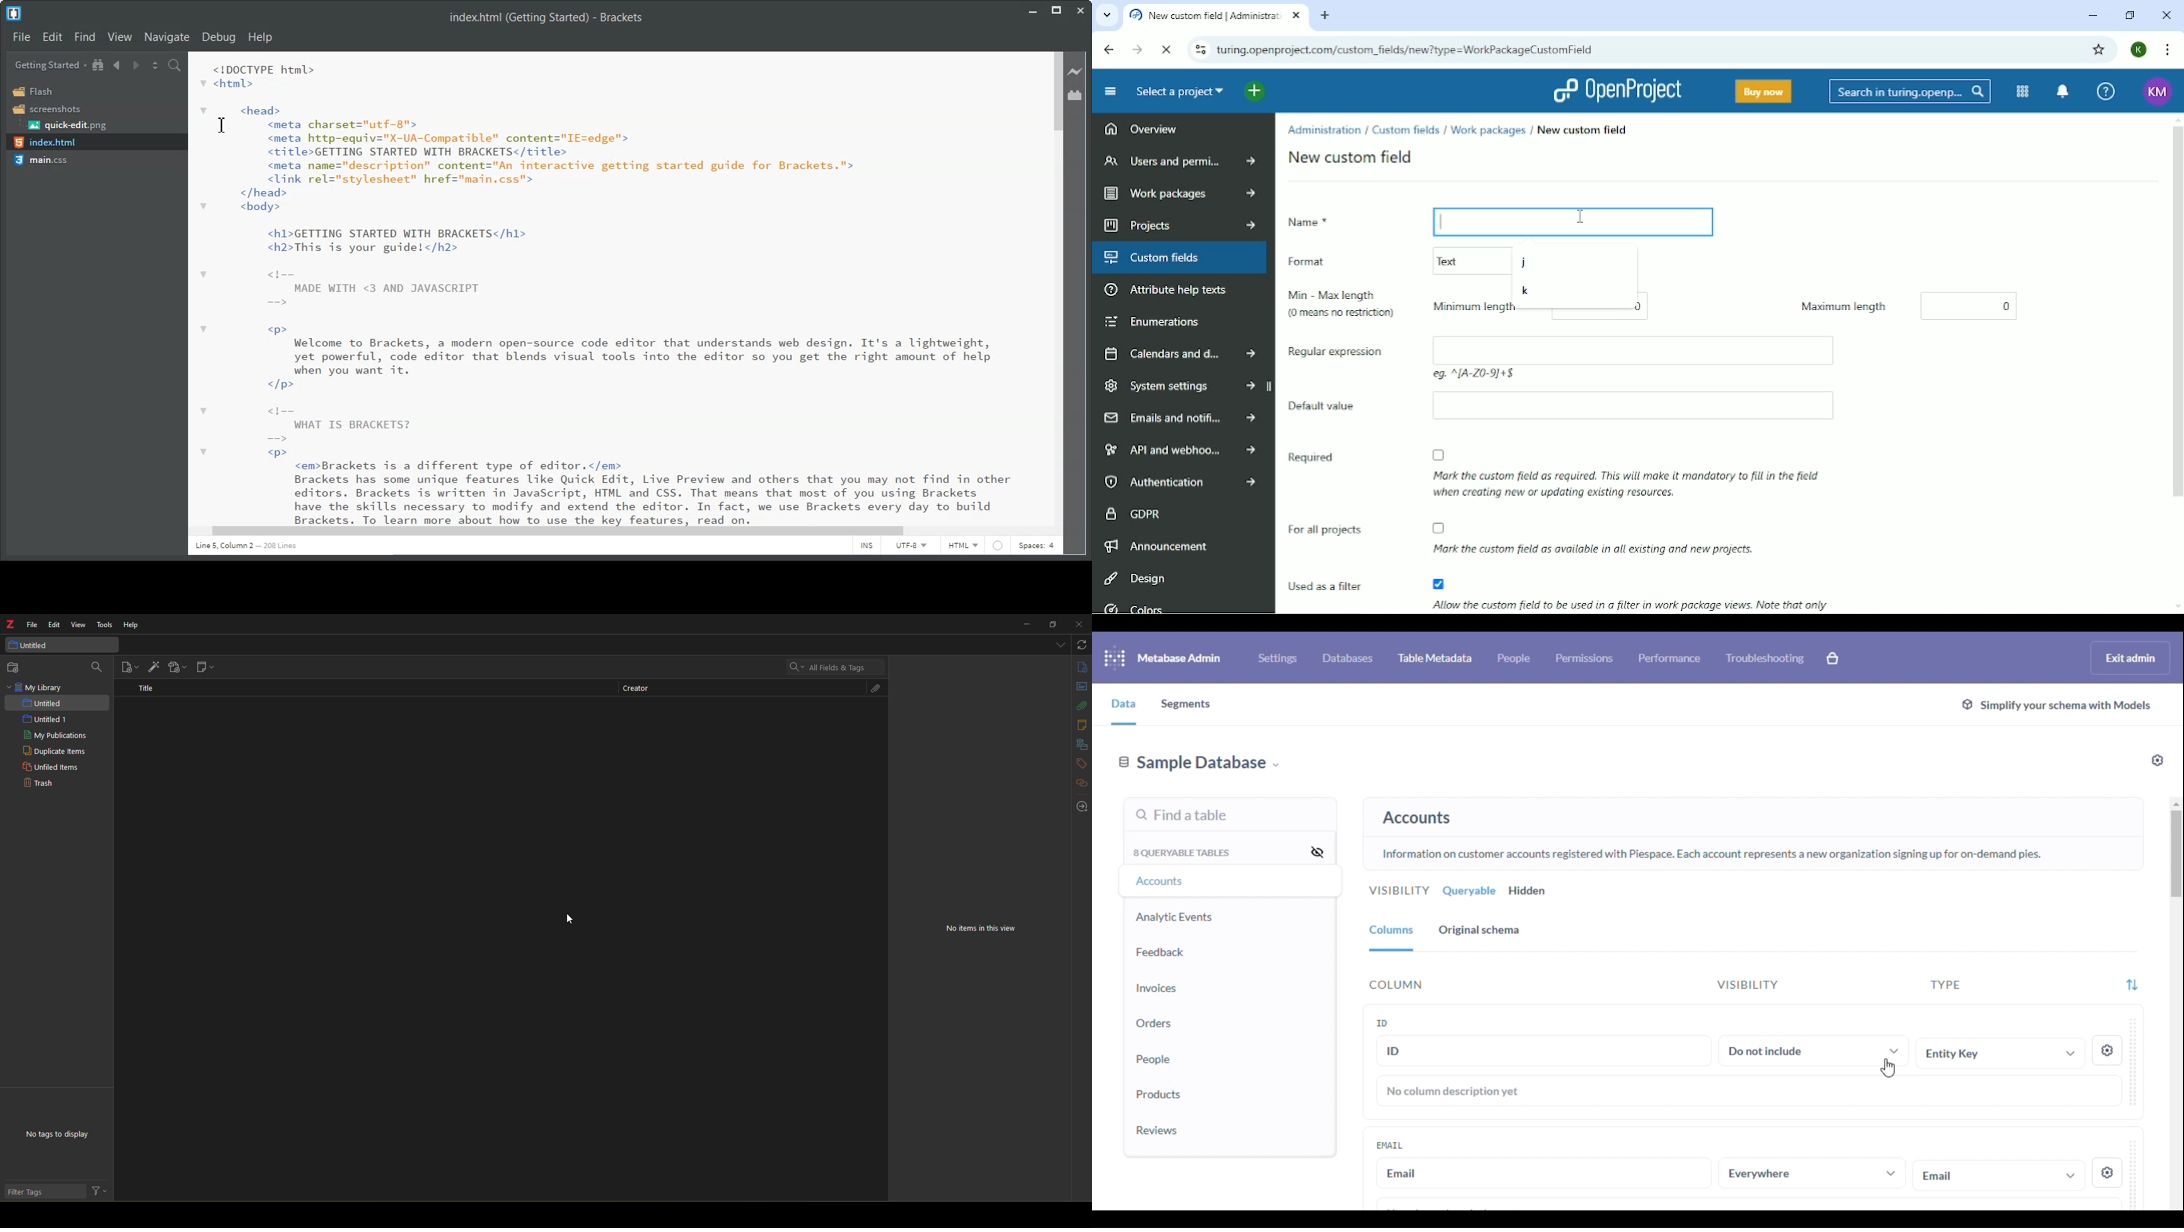 The width and height of the screenshot is (2184, 1232). What do you see at coordinates (1182, 449) in the screenshot?
I see `API and webhooks` at bounding box center [1182, 449].